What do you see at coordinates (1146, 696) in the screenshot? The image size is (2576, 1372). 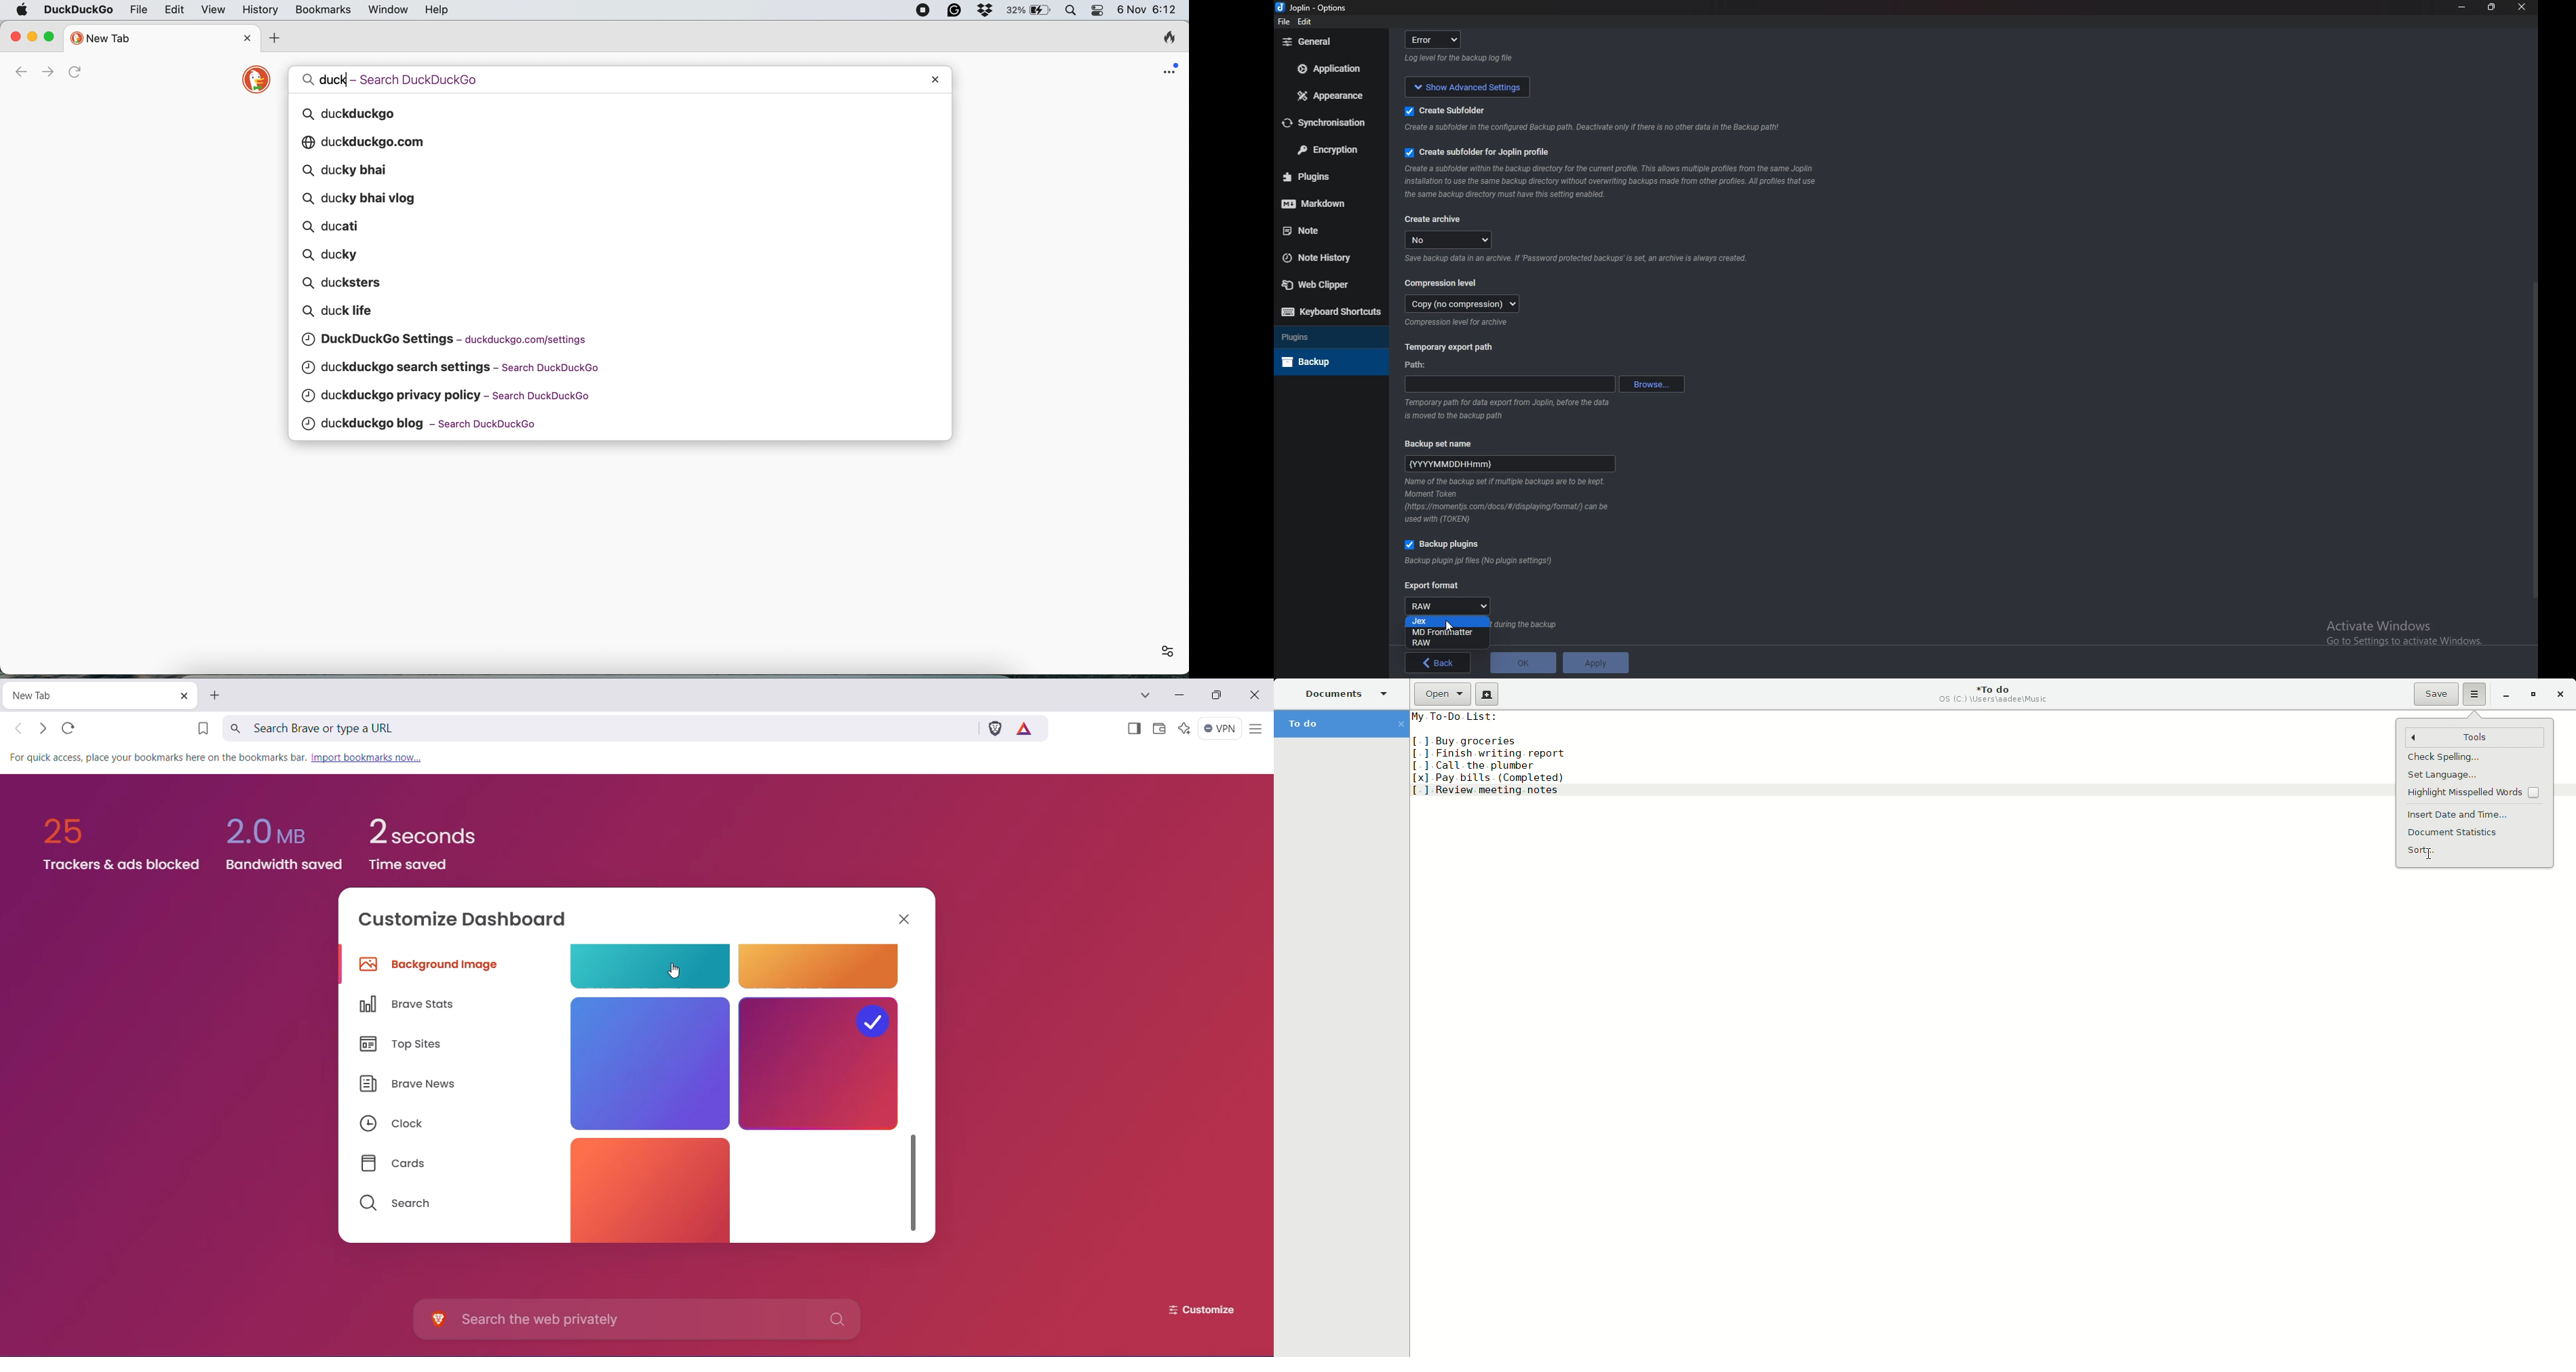 I see `Search Tabs` at bounding box center [1146, 696].